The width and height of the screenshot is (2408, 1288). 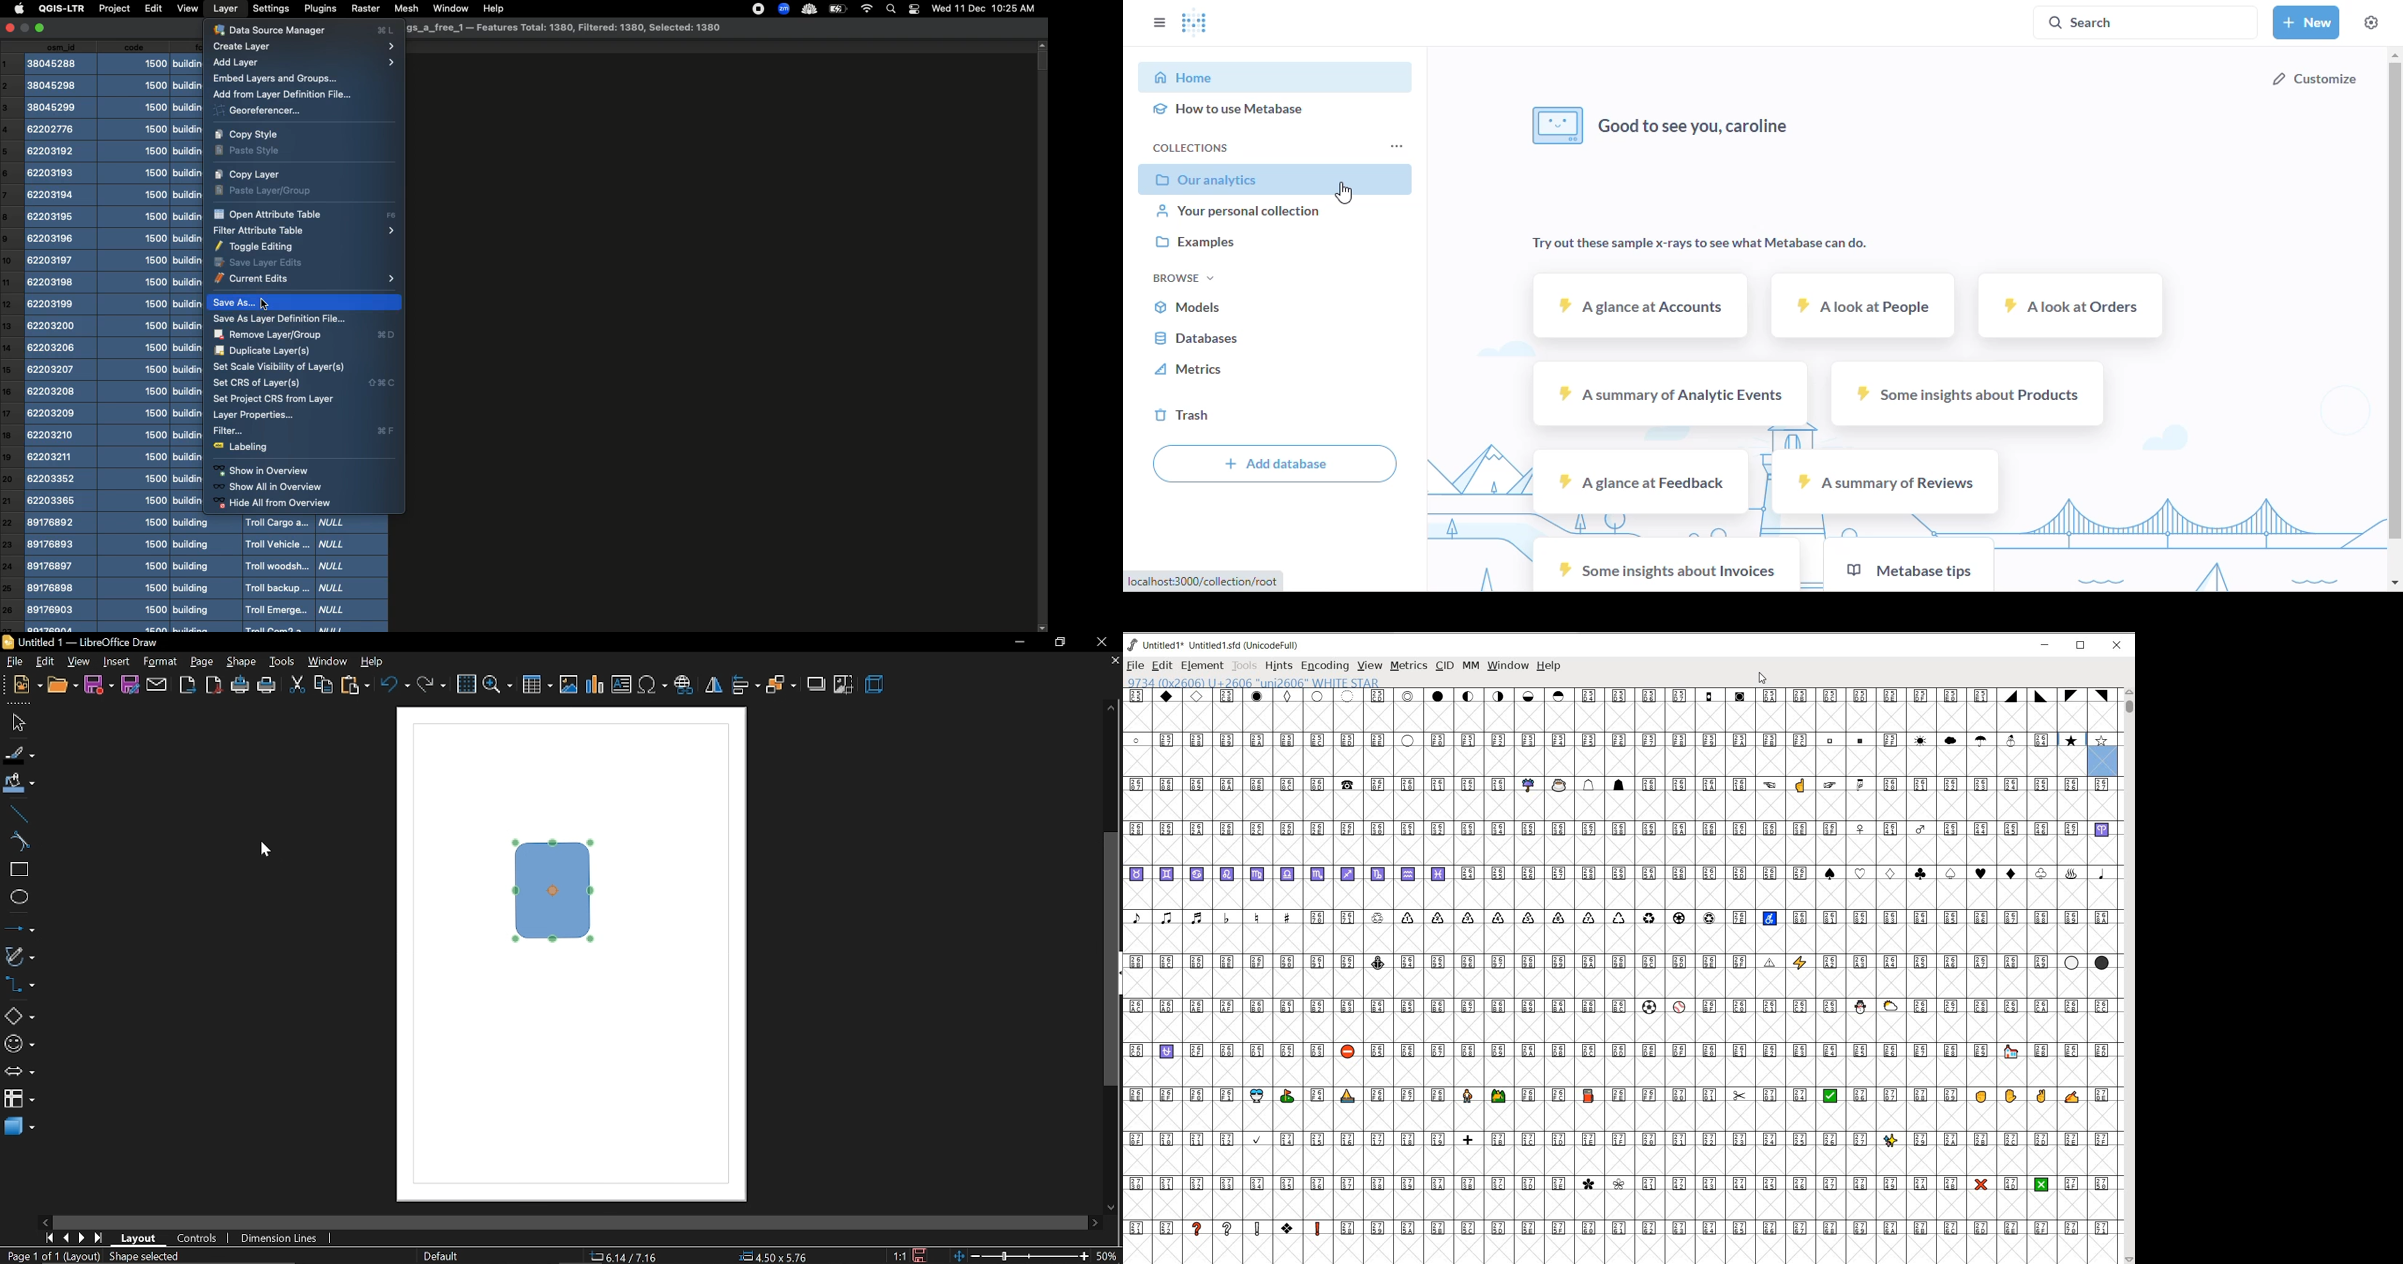 I want to click on TOOLS, so click(x=1246, y=666).